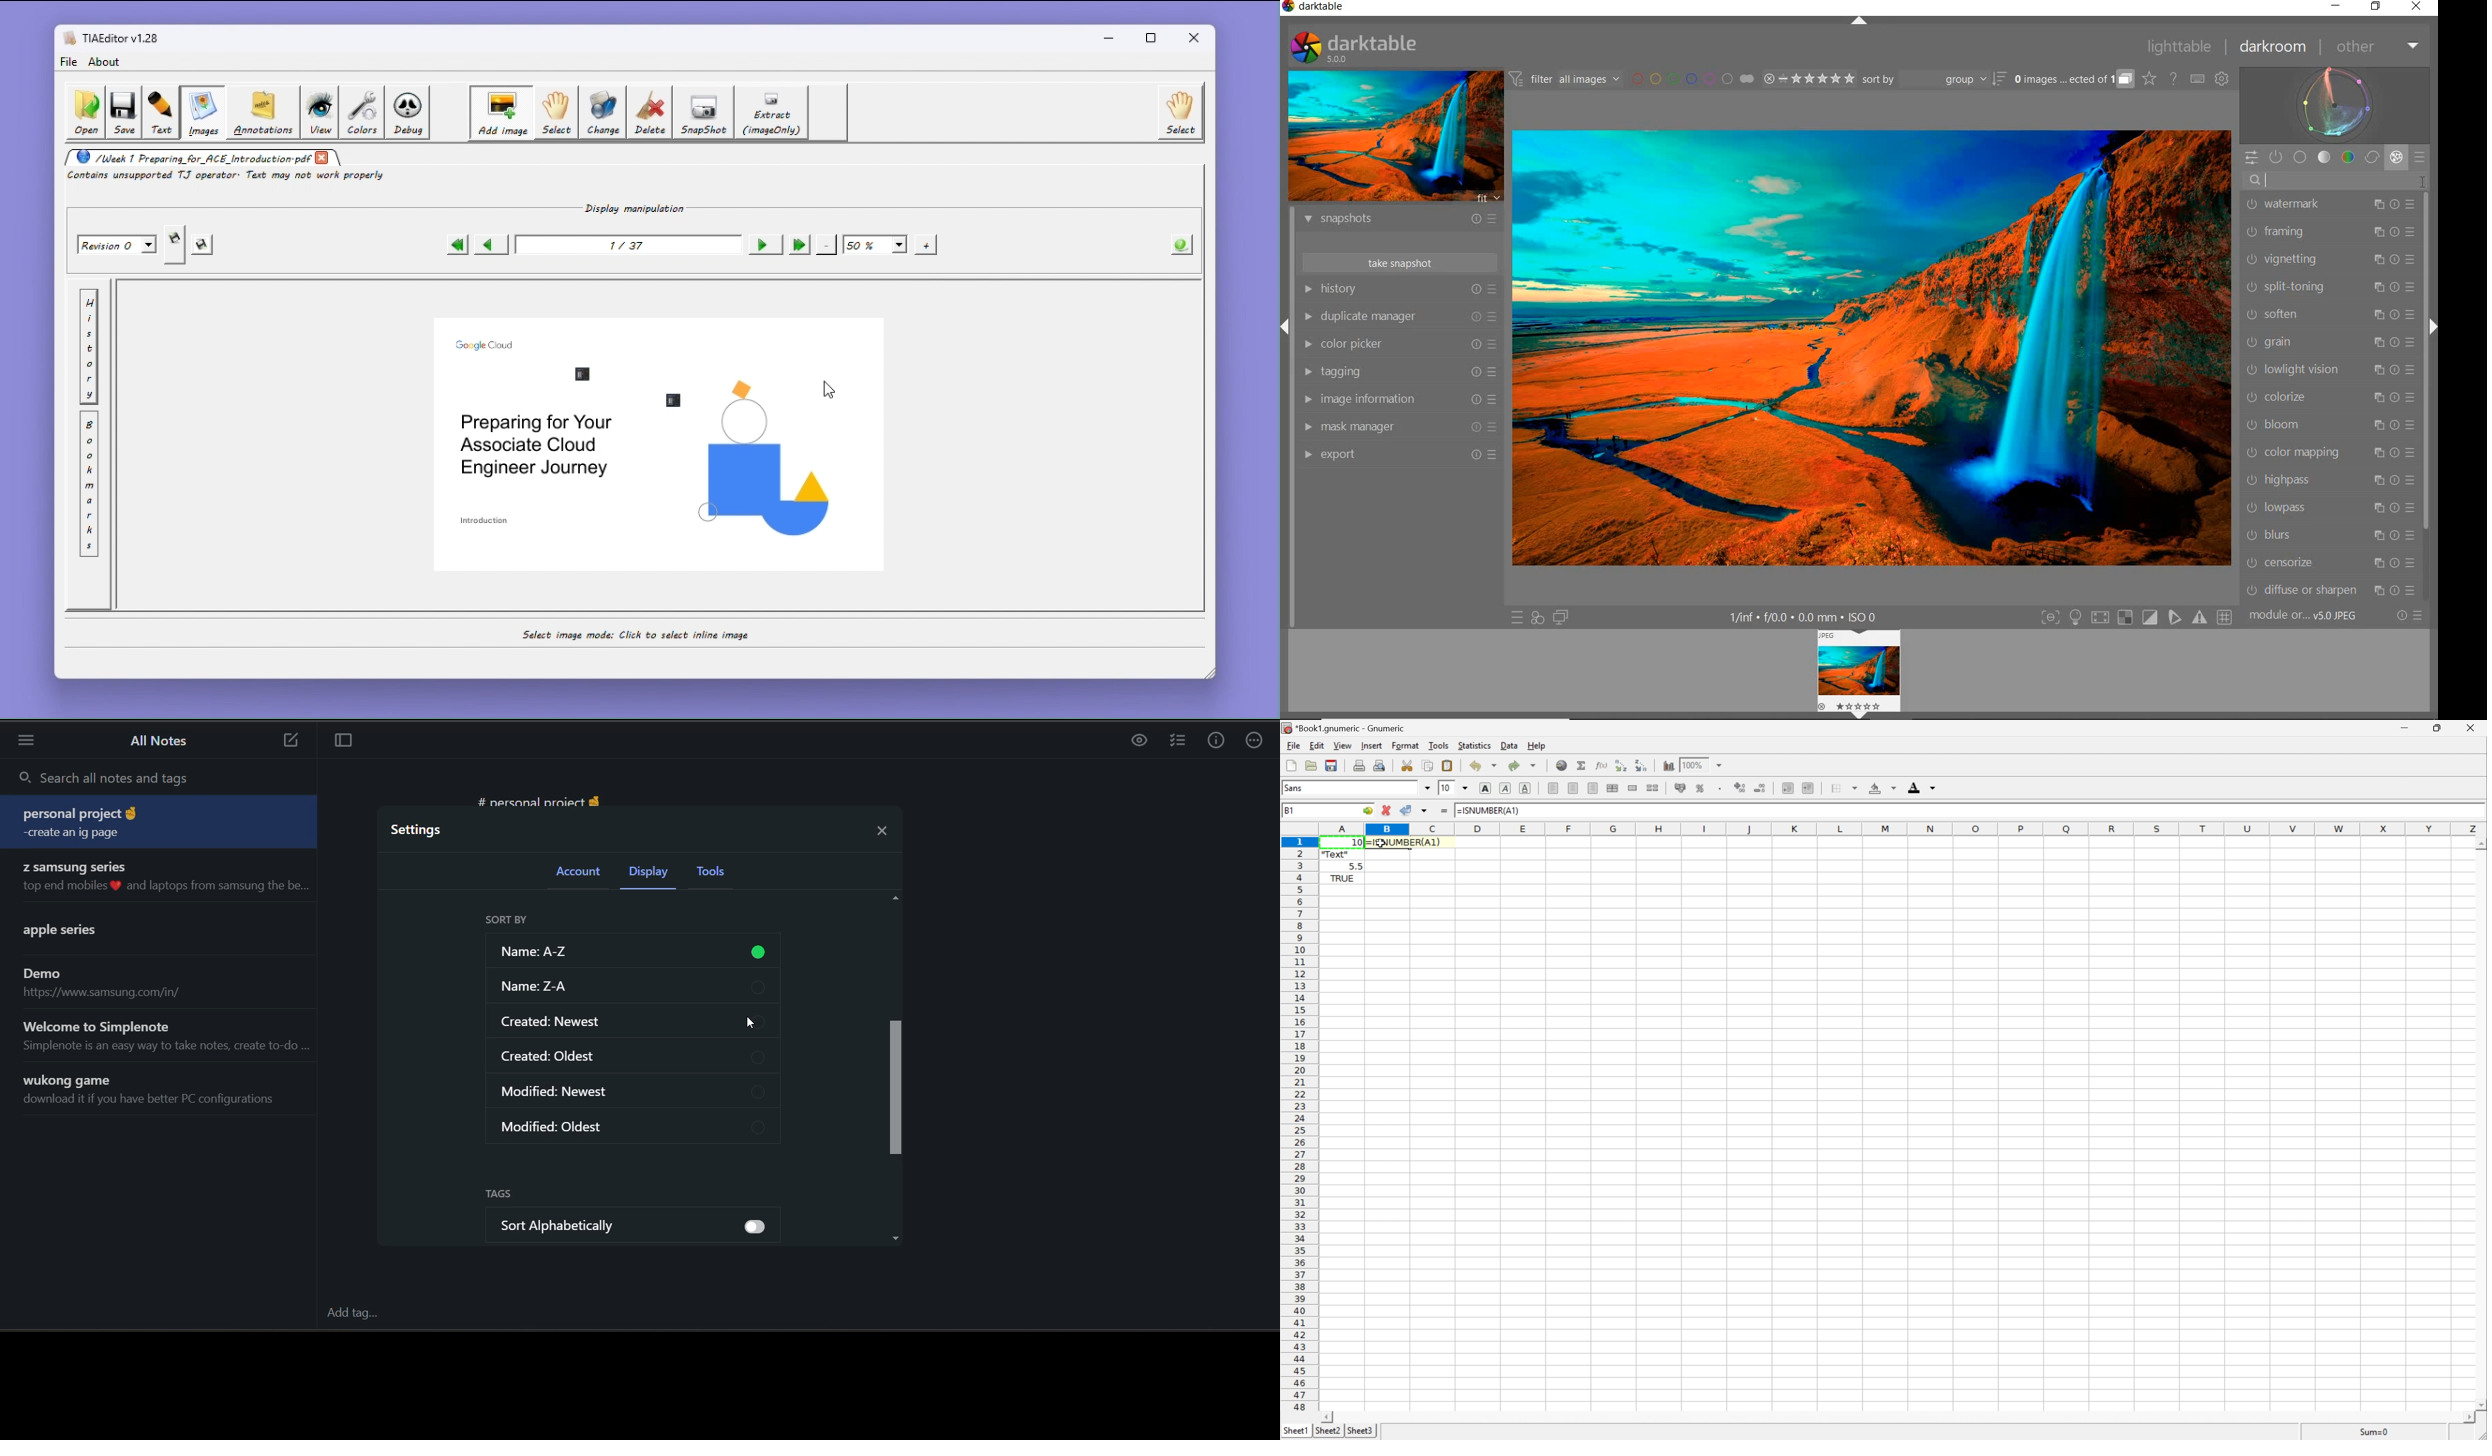  Describe the element at coordinates (1342, 879) in the screenshot. I see `TRUE` at that location.